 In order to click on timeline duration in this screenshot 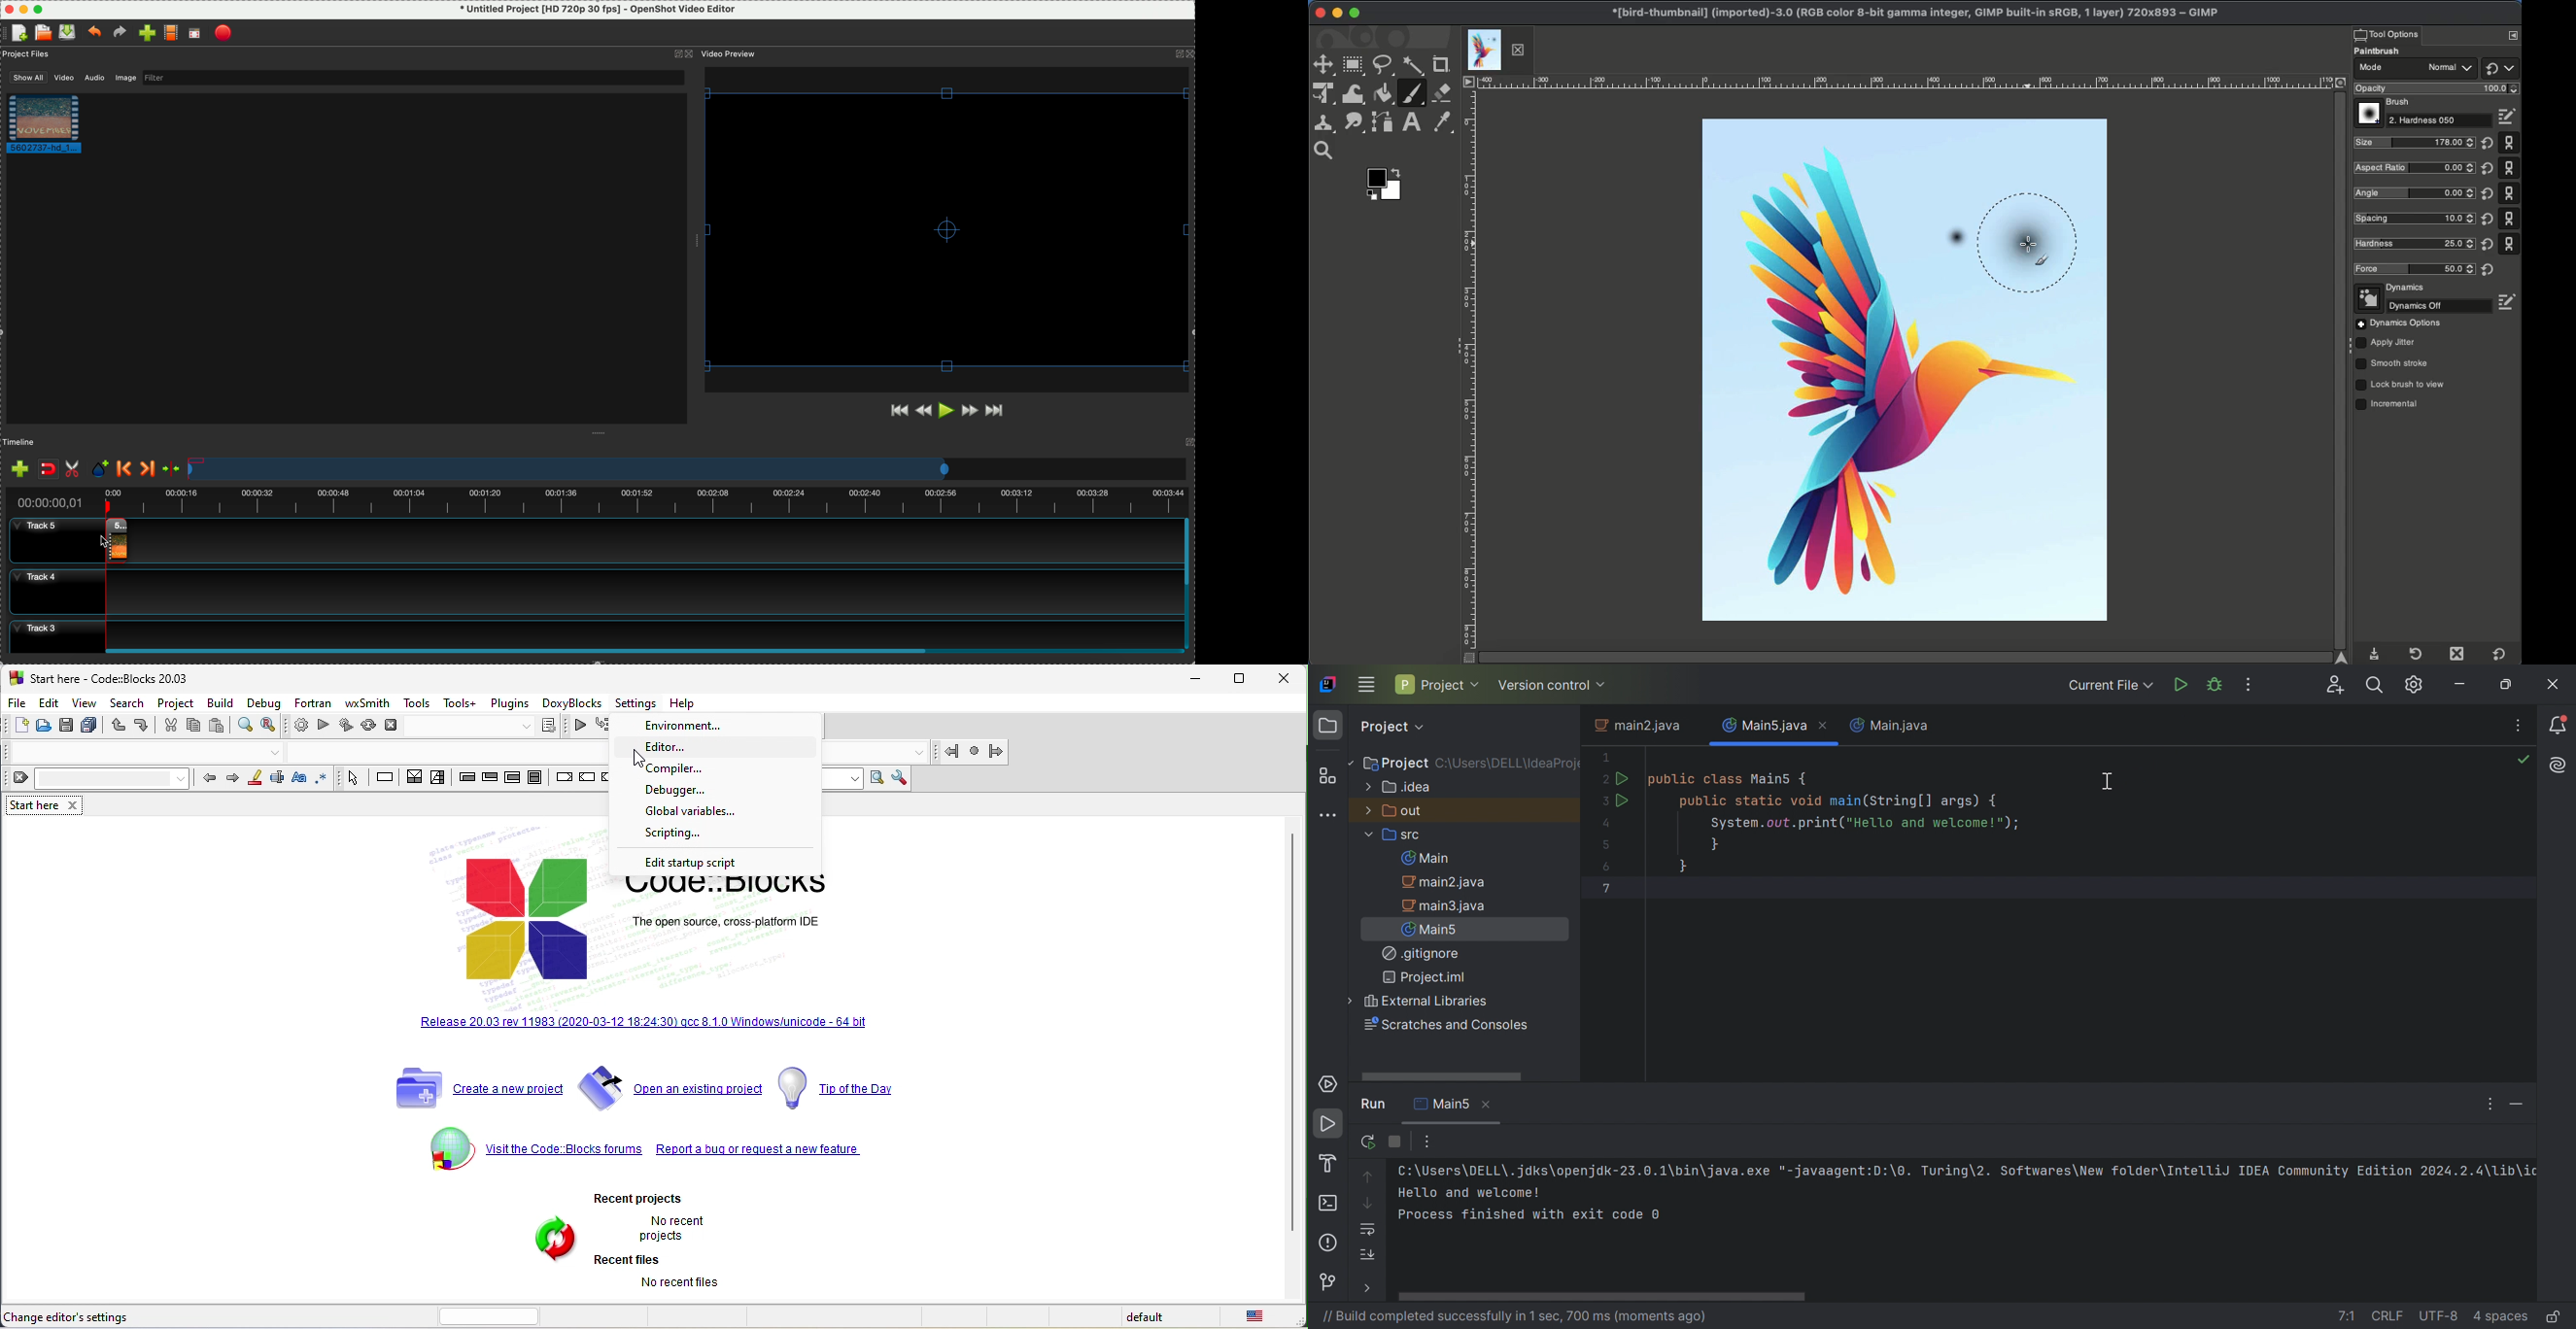, I will do `click(595, 499)`.